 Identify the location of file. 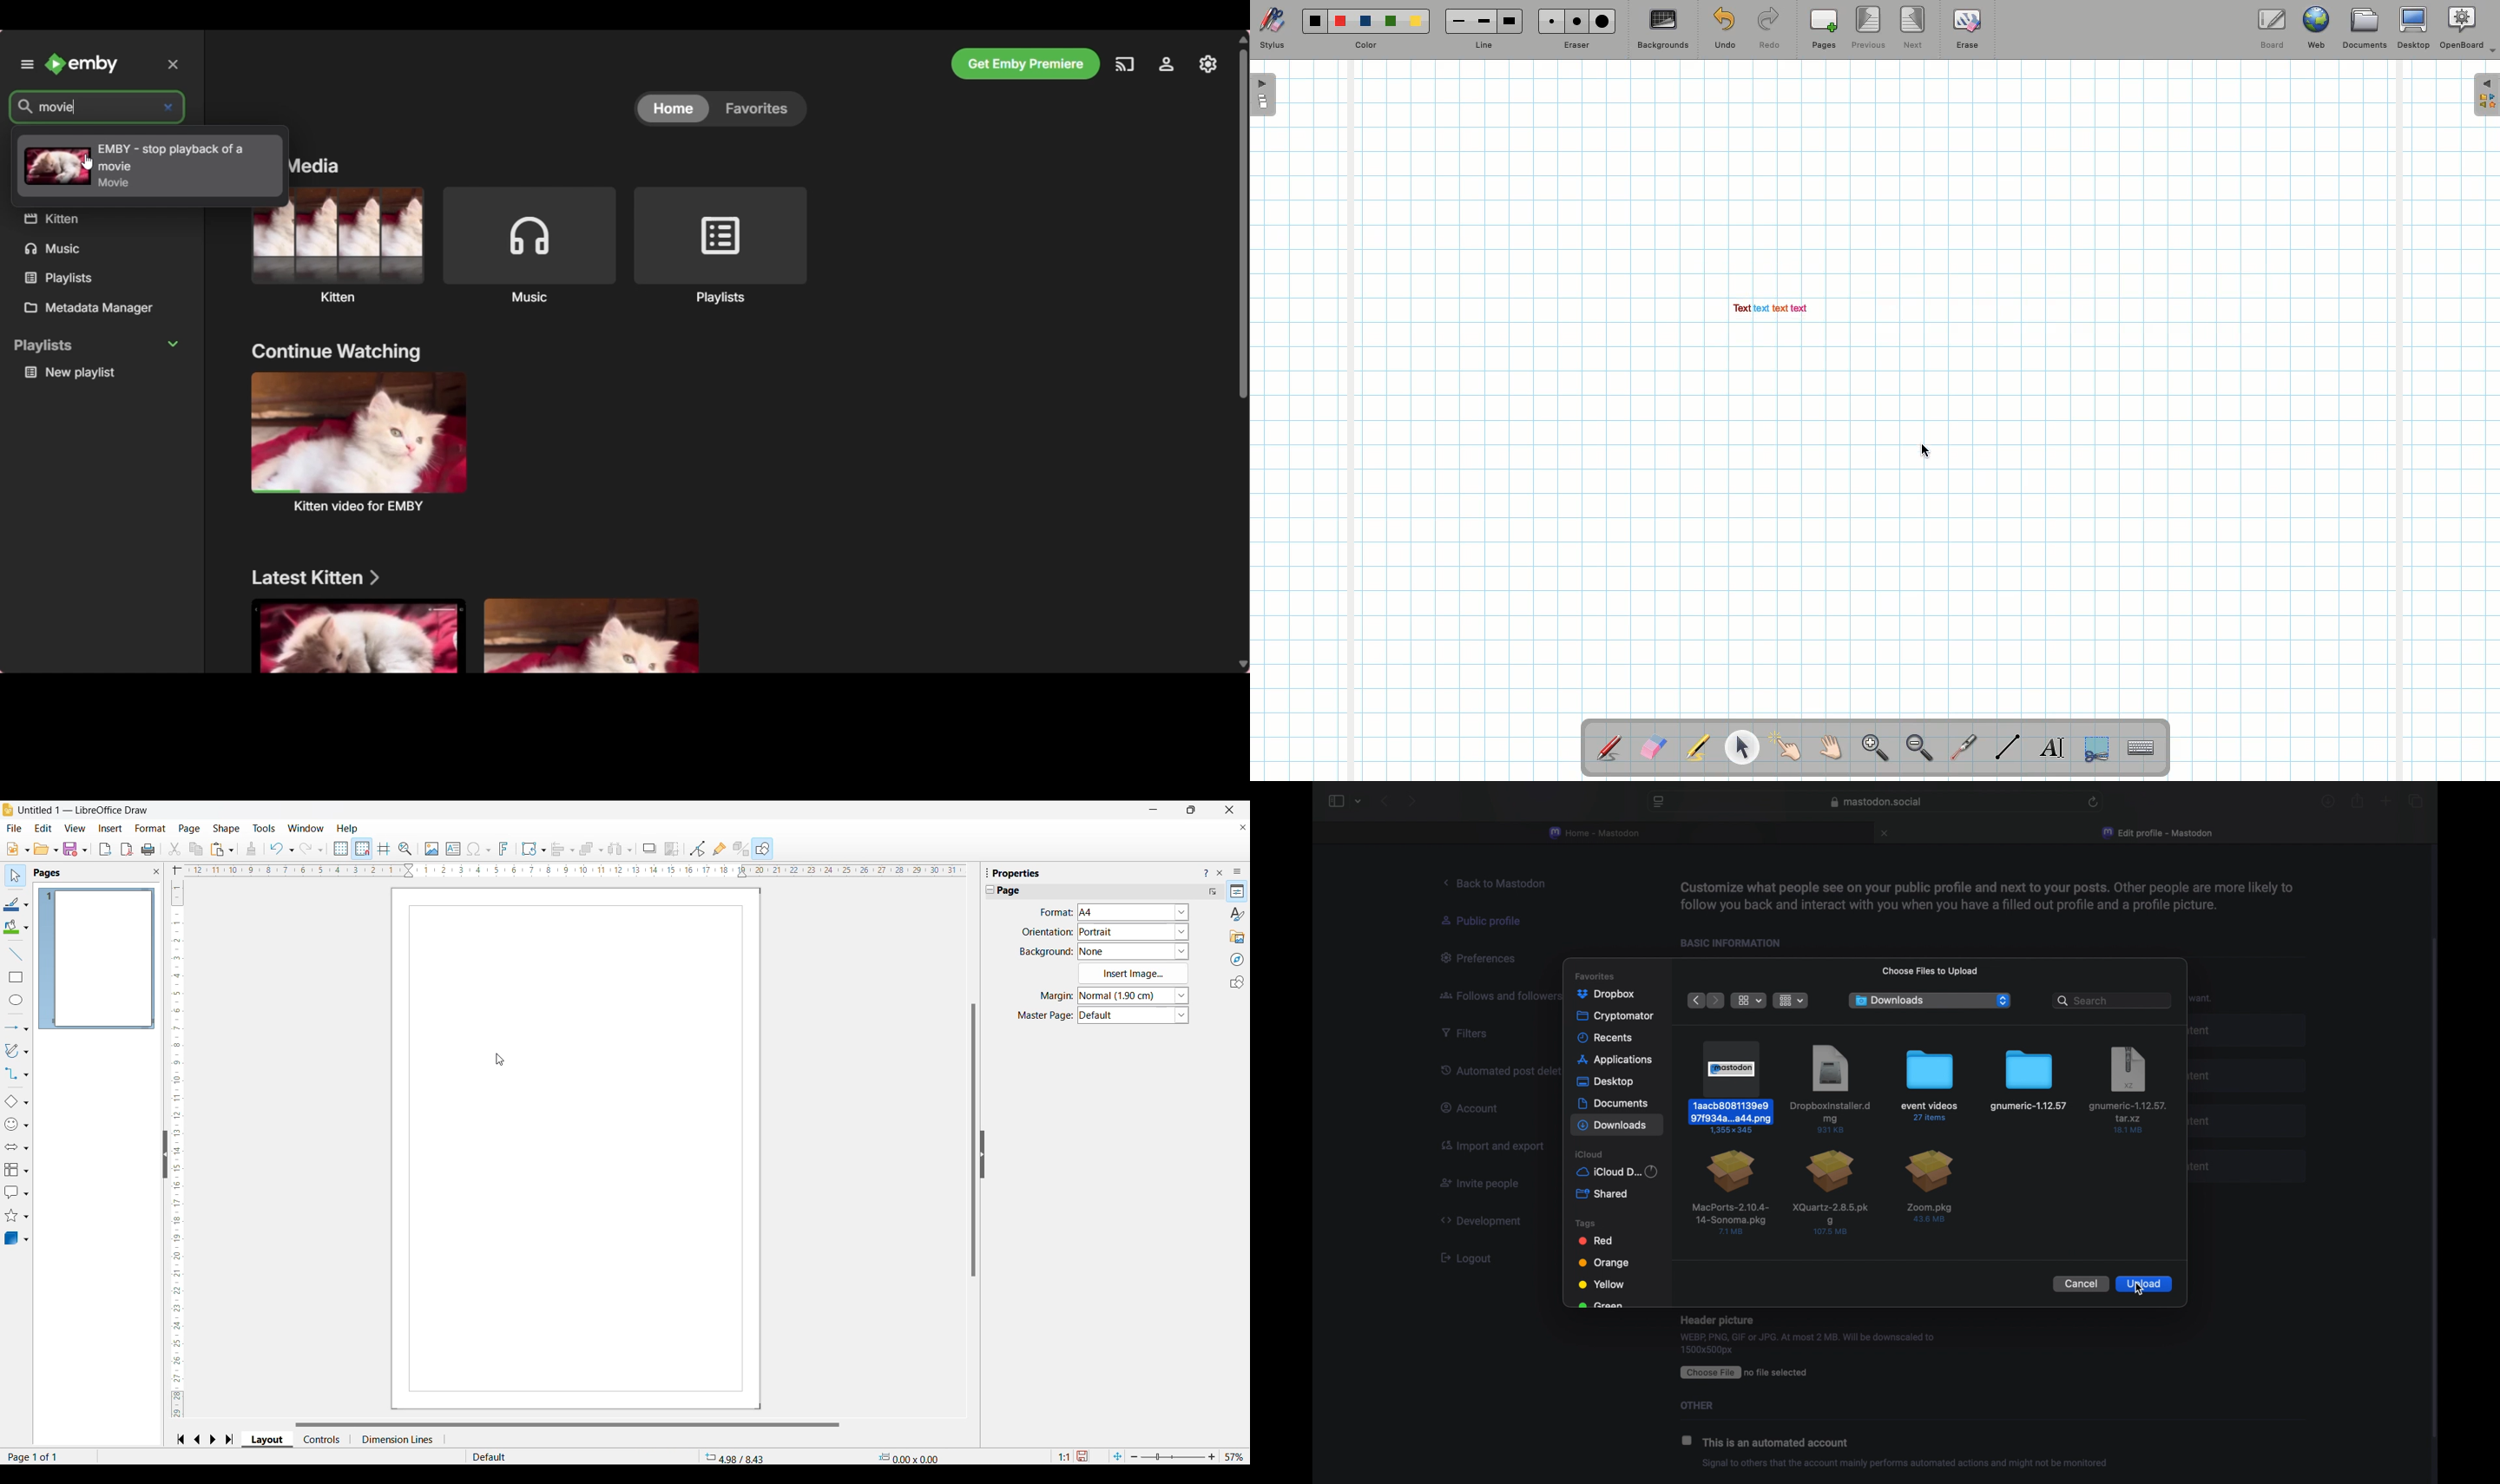
(1832, 1192).